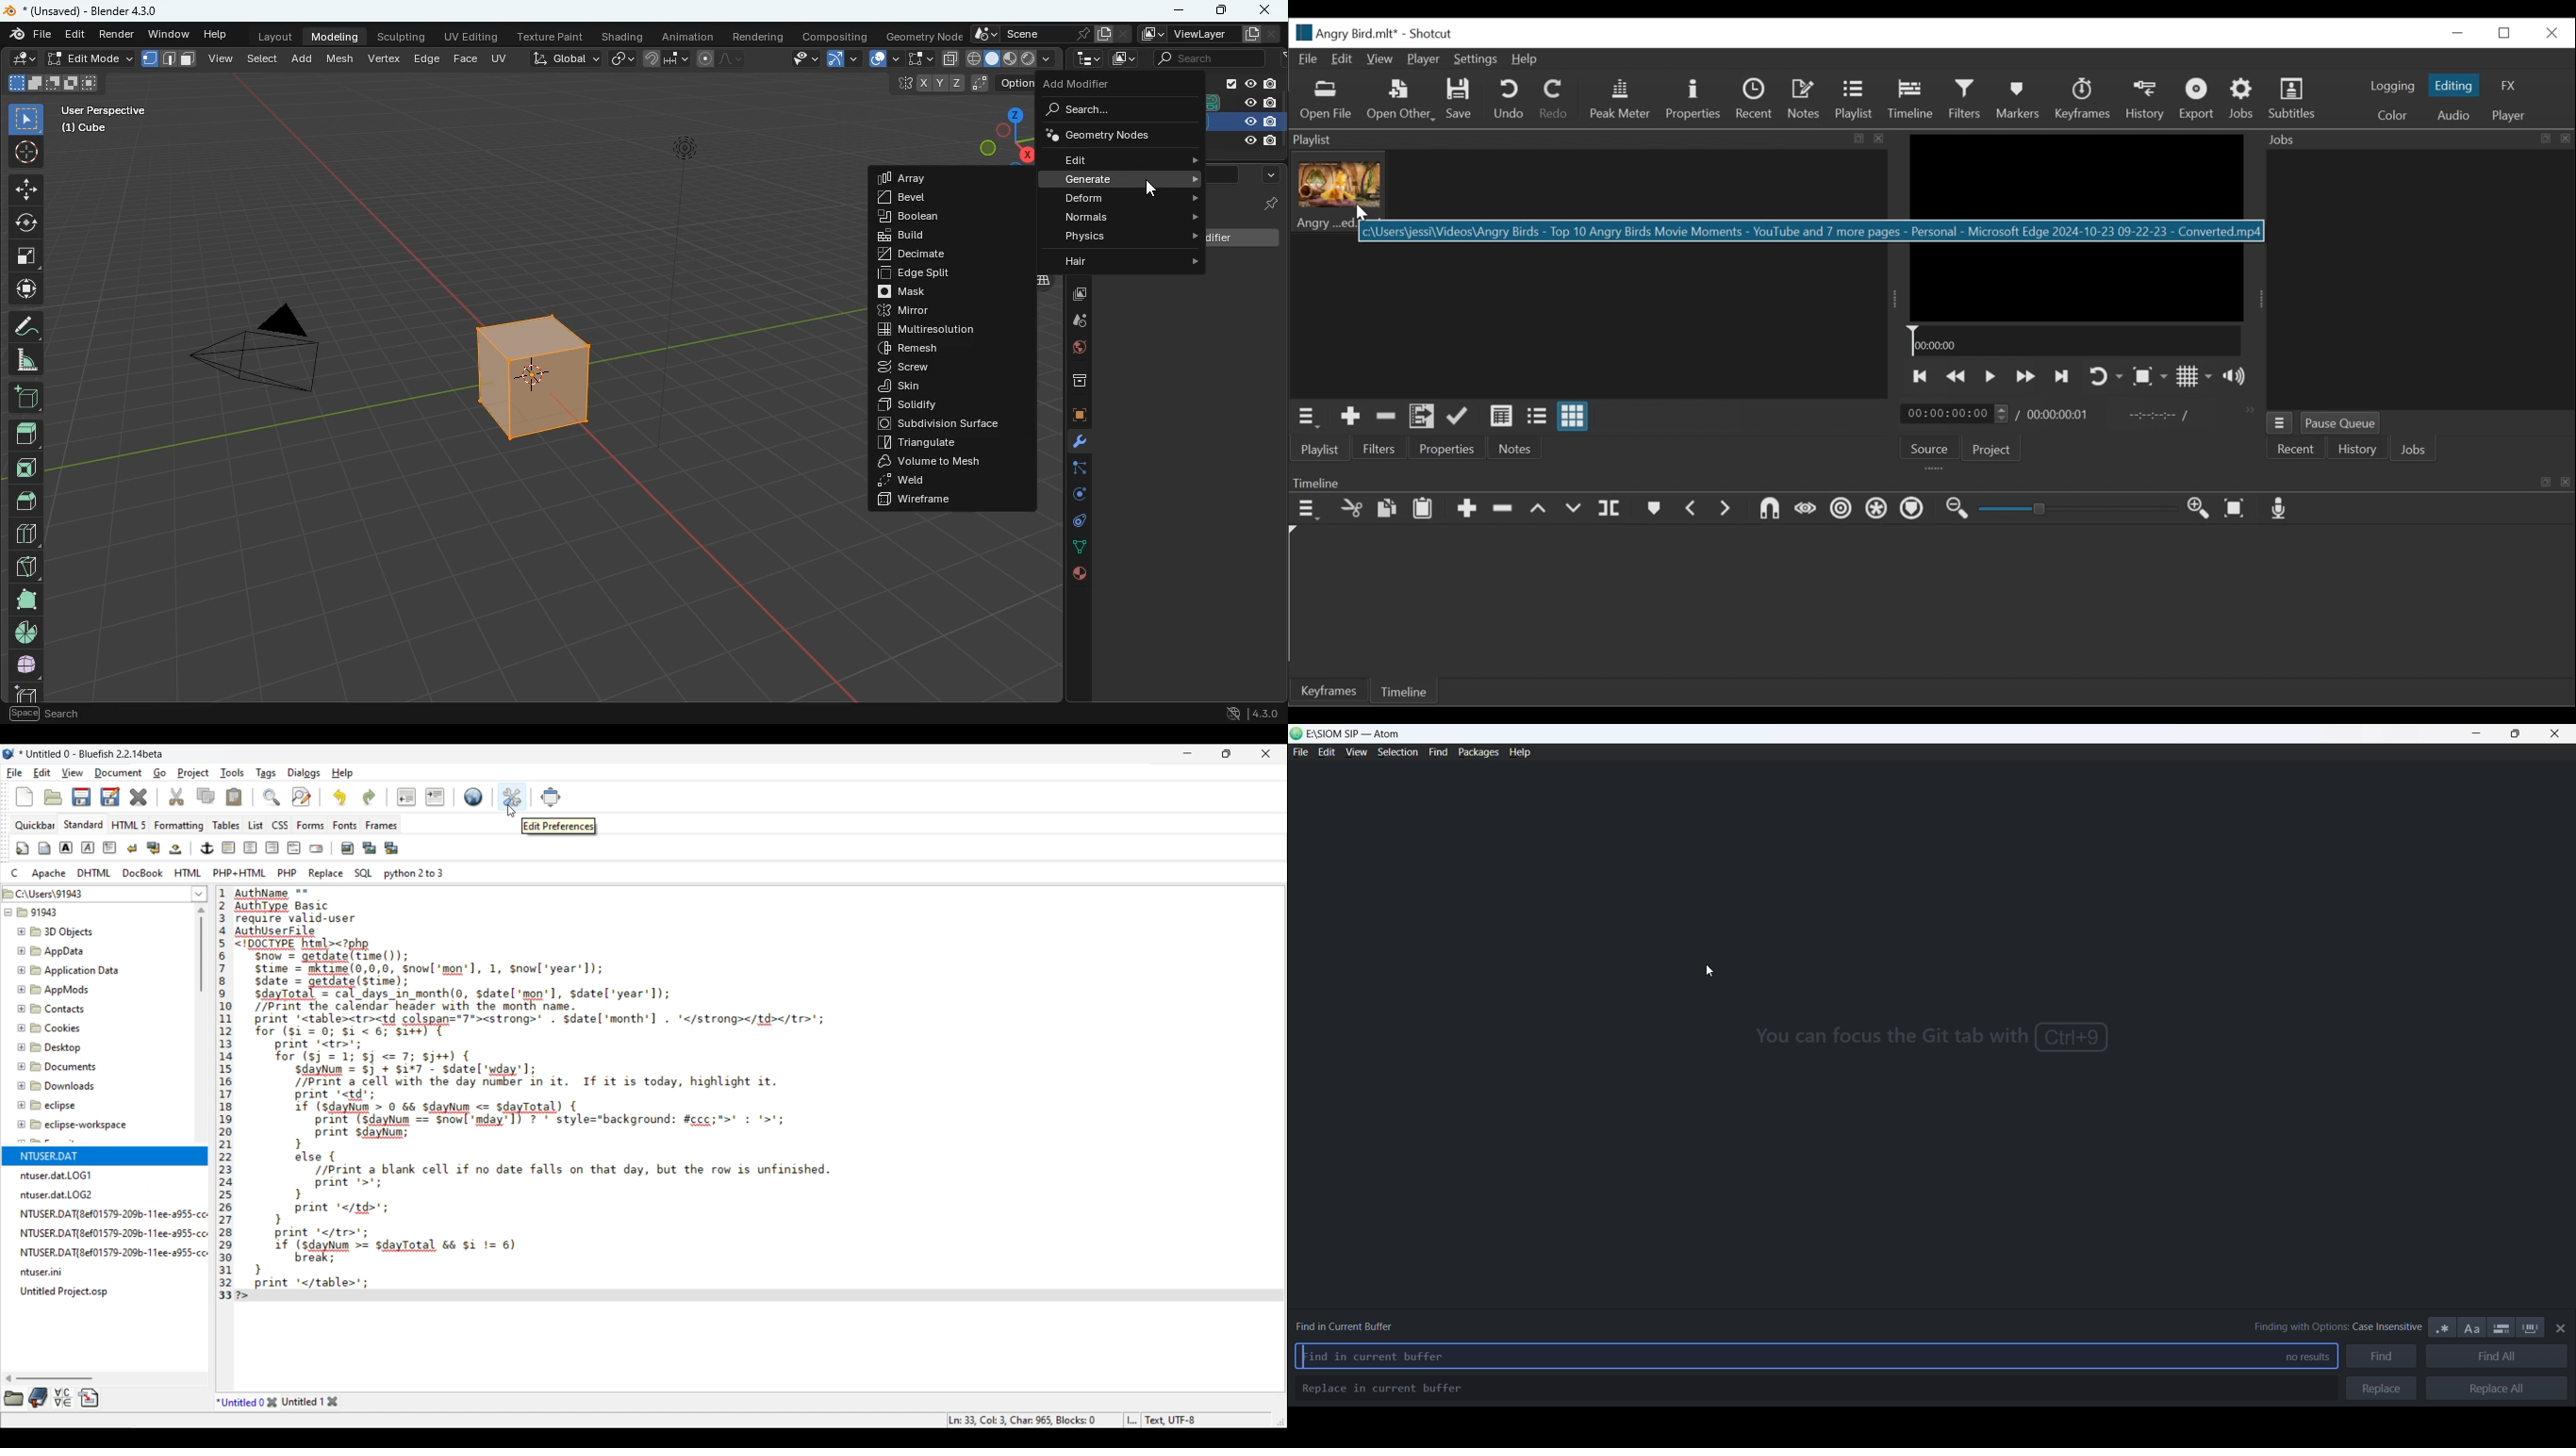 Image resolution: width=2576 pixels, height=1456 pixels. Describe the element at coordinates (72, 773) in the screenshot. I see `View menu` at that location.